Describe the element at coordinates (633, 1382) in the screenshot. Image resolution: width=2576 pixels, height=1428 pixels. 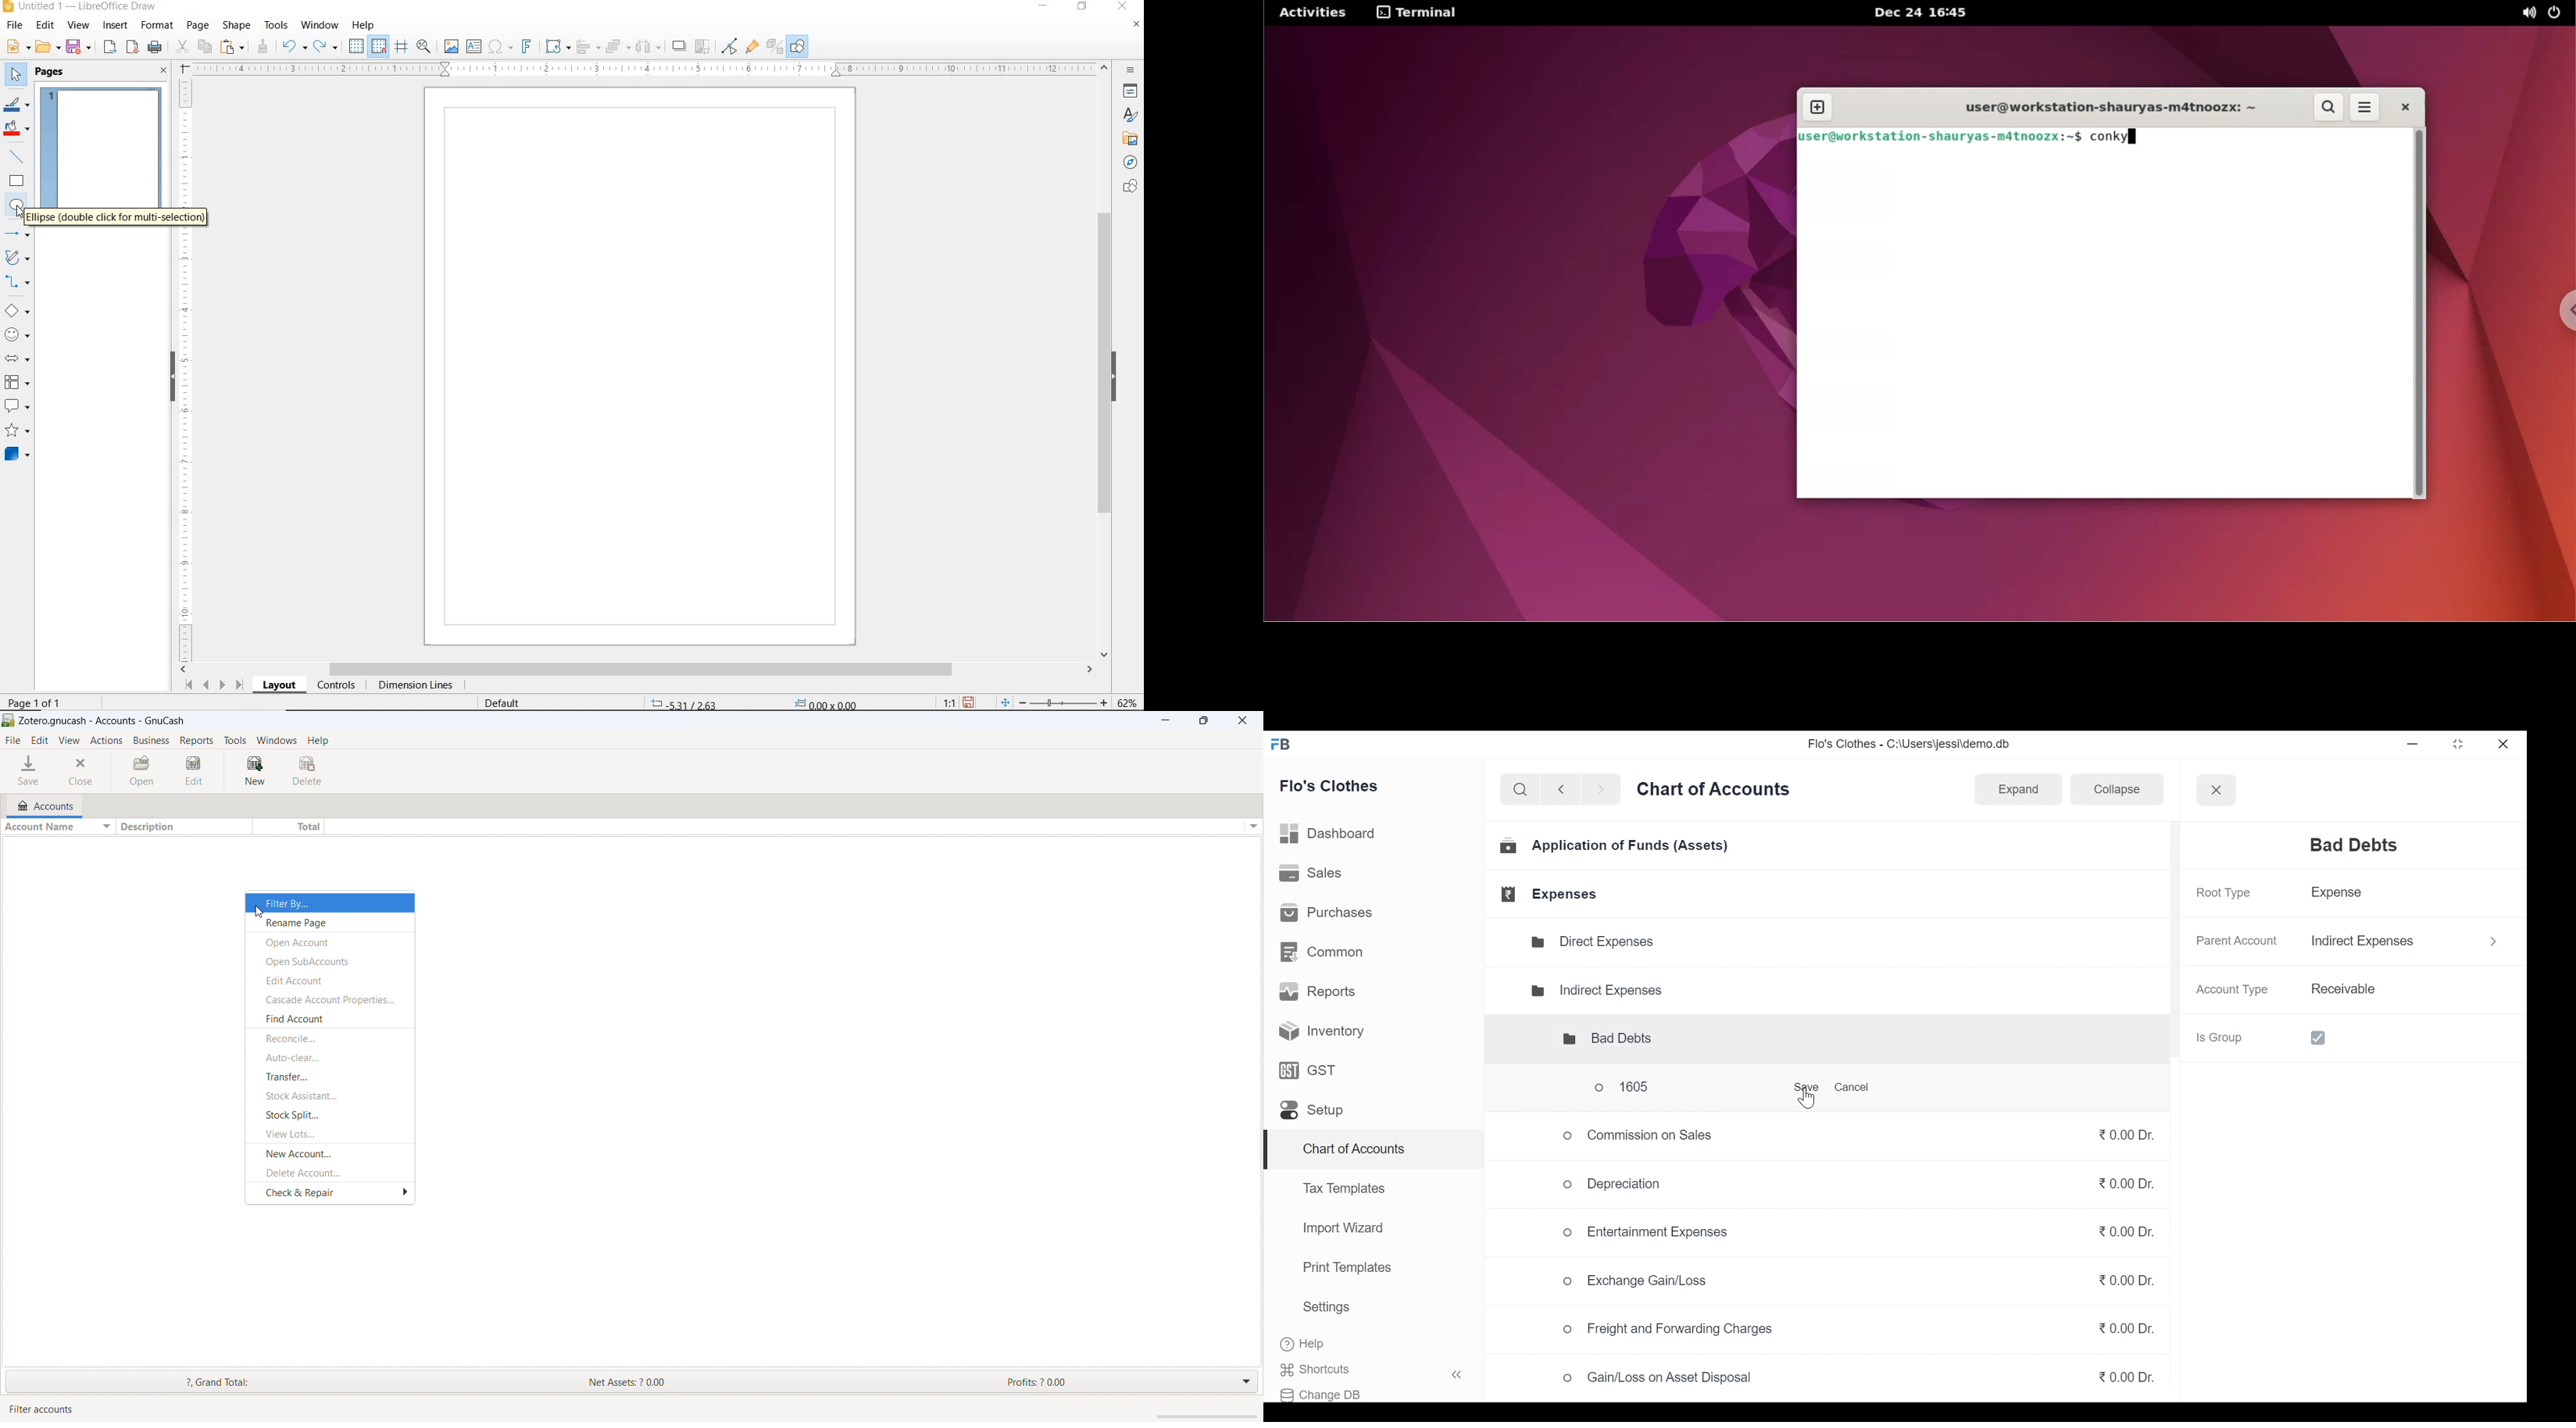
I see `Net Assets: ? 0.00` at that location.